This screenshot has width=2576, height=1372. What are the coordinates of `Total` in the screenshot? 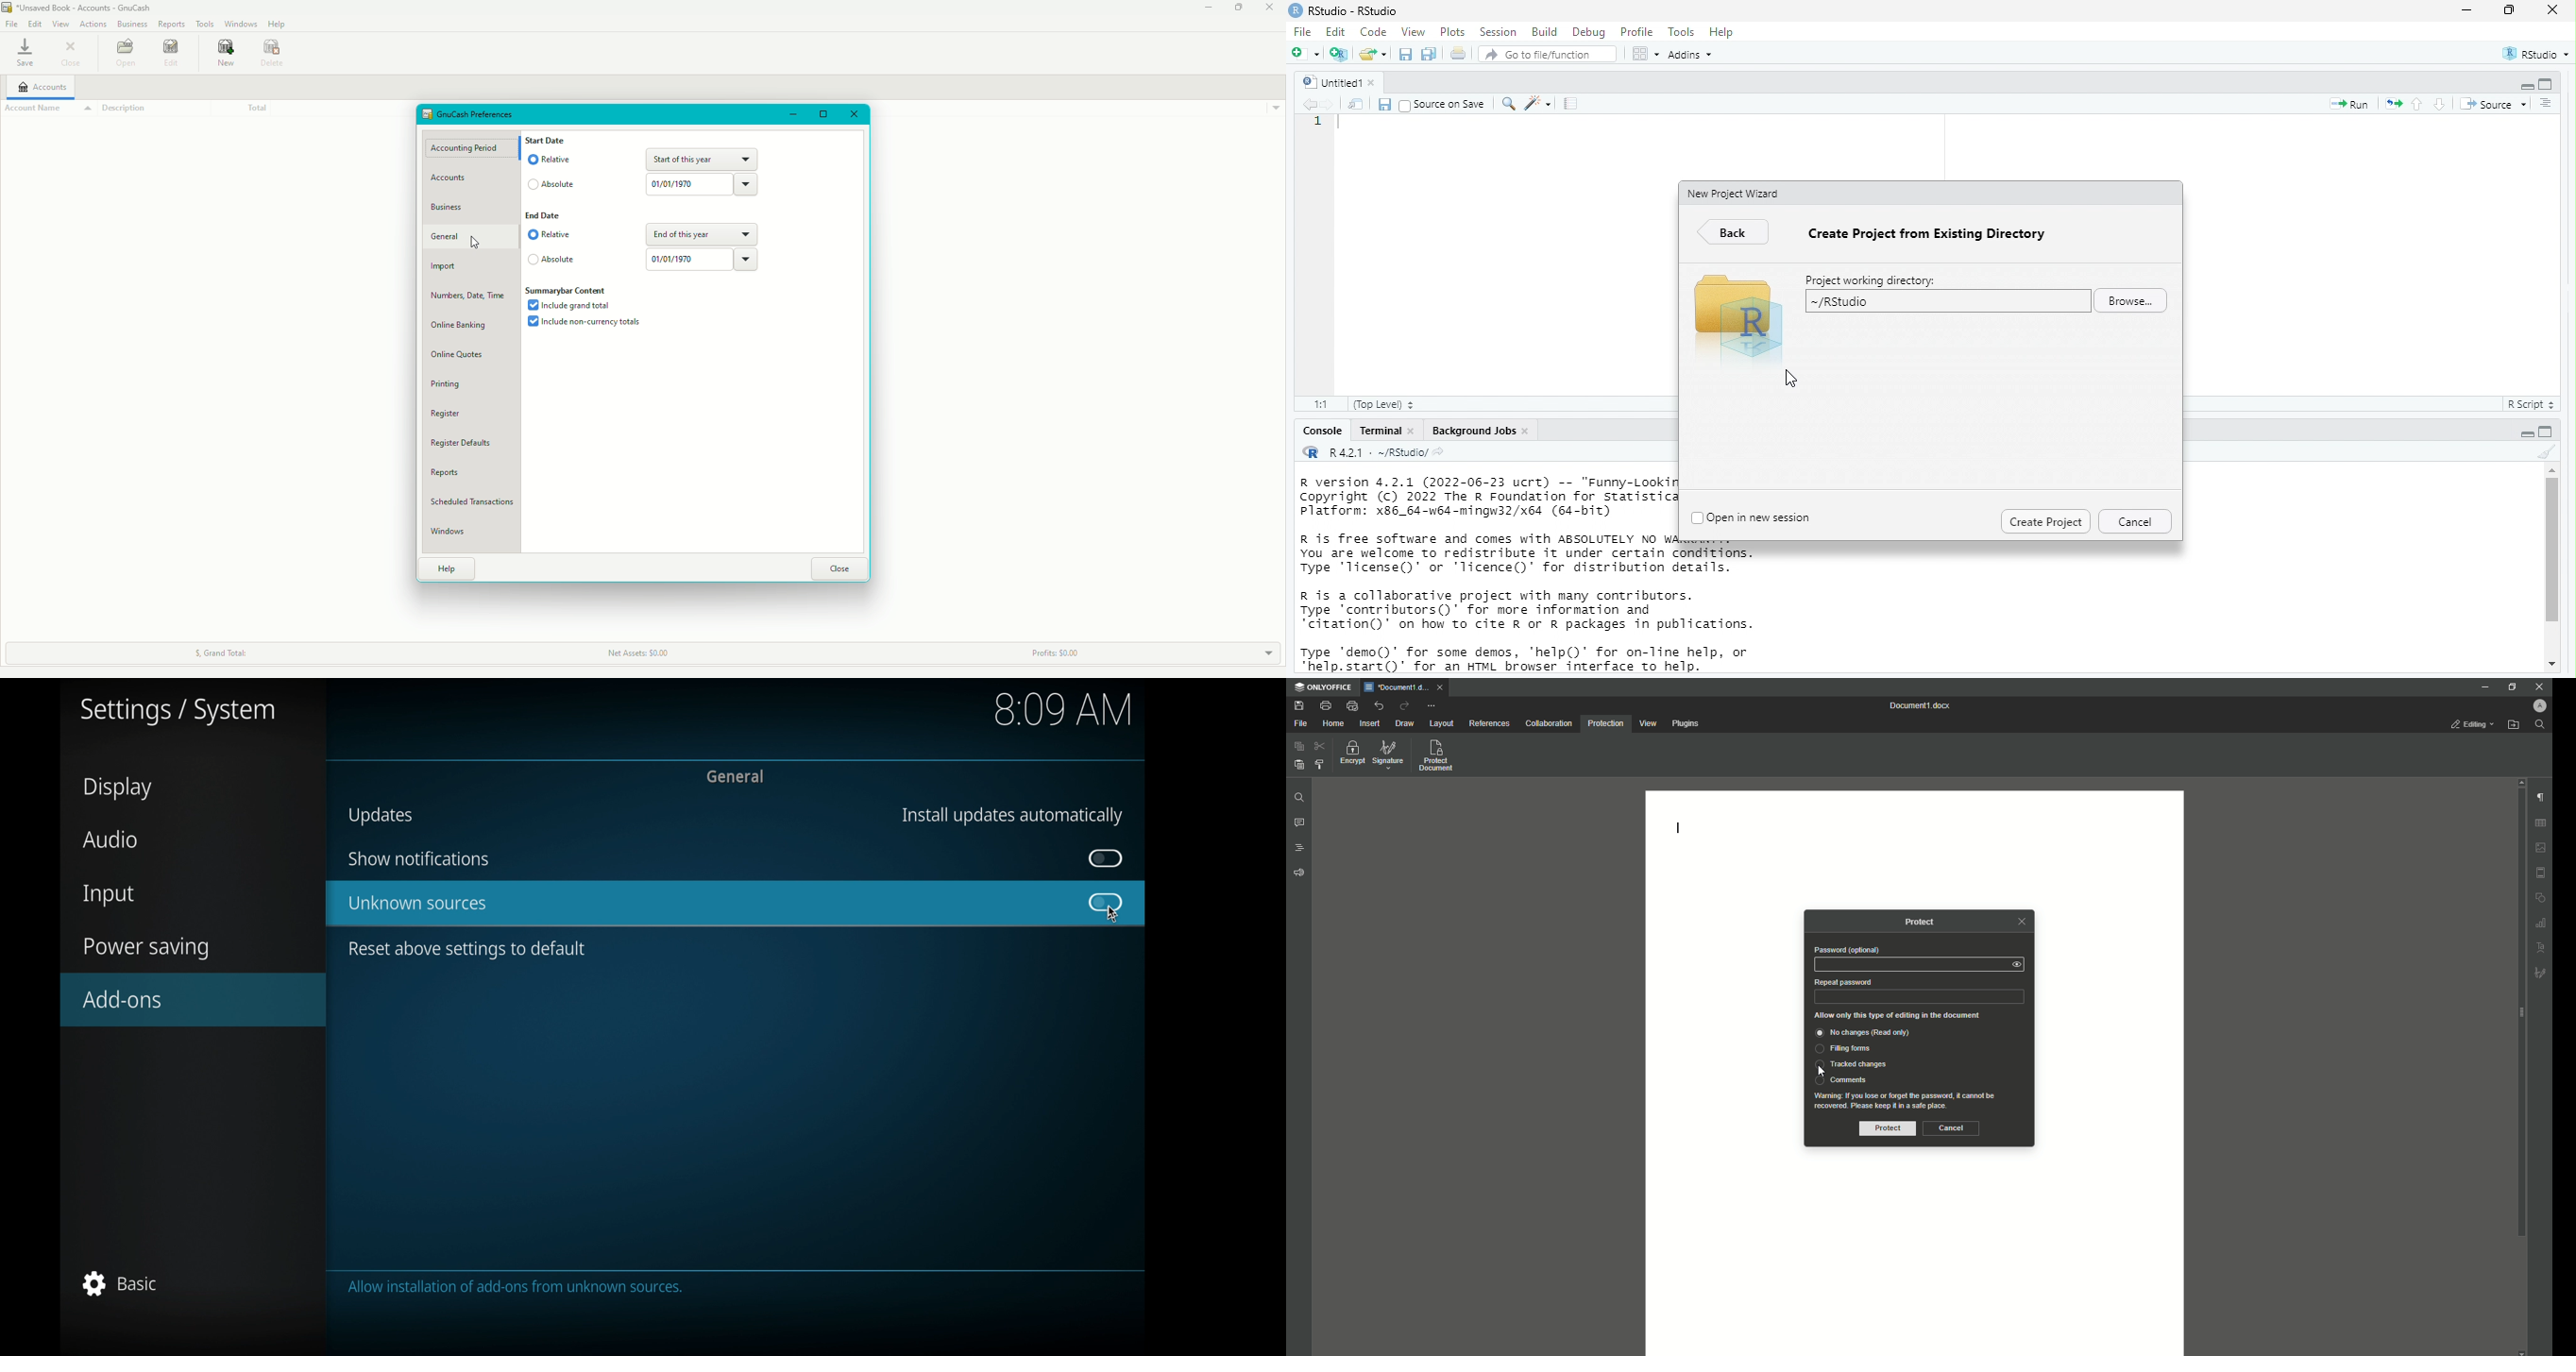 It's located at (237, 107).